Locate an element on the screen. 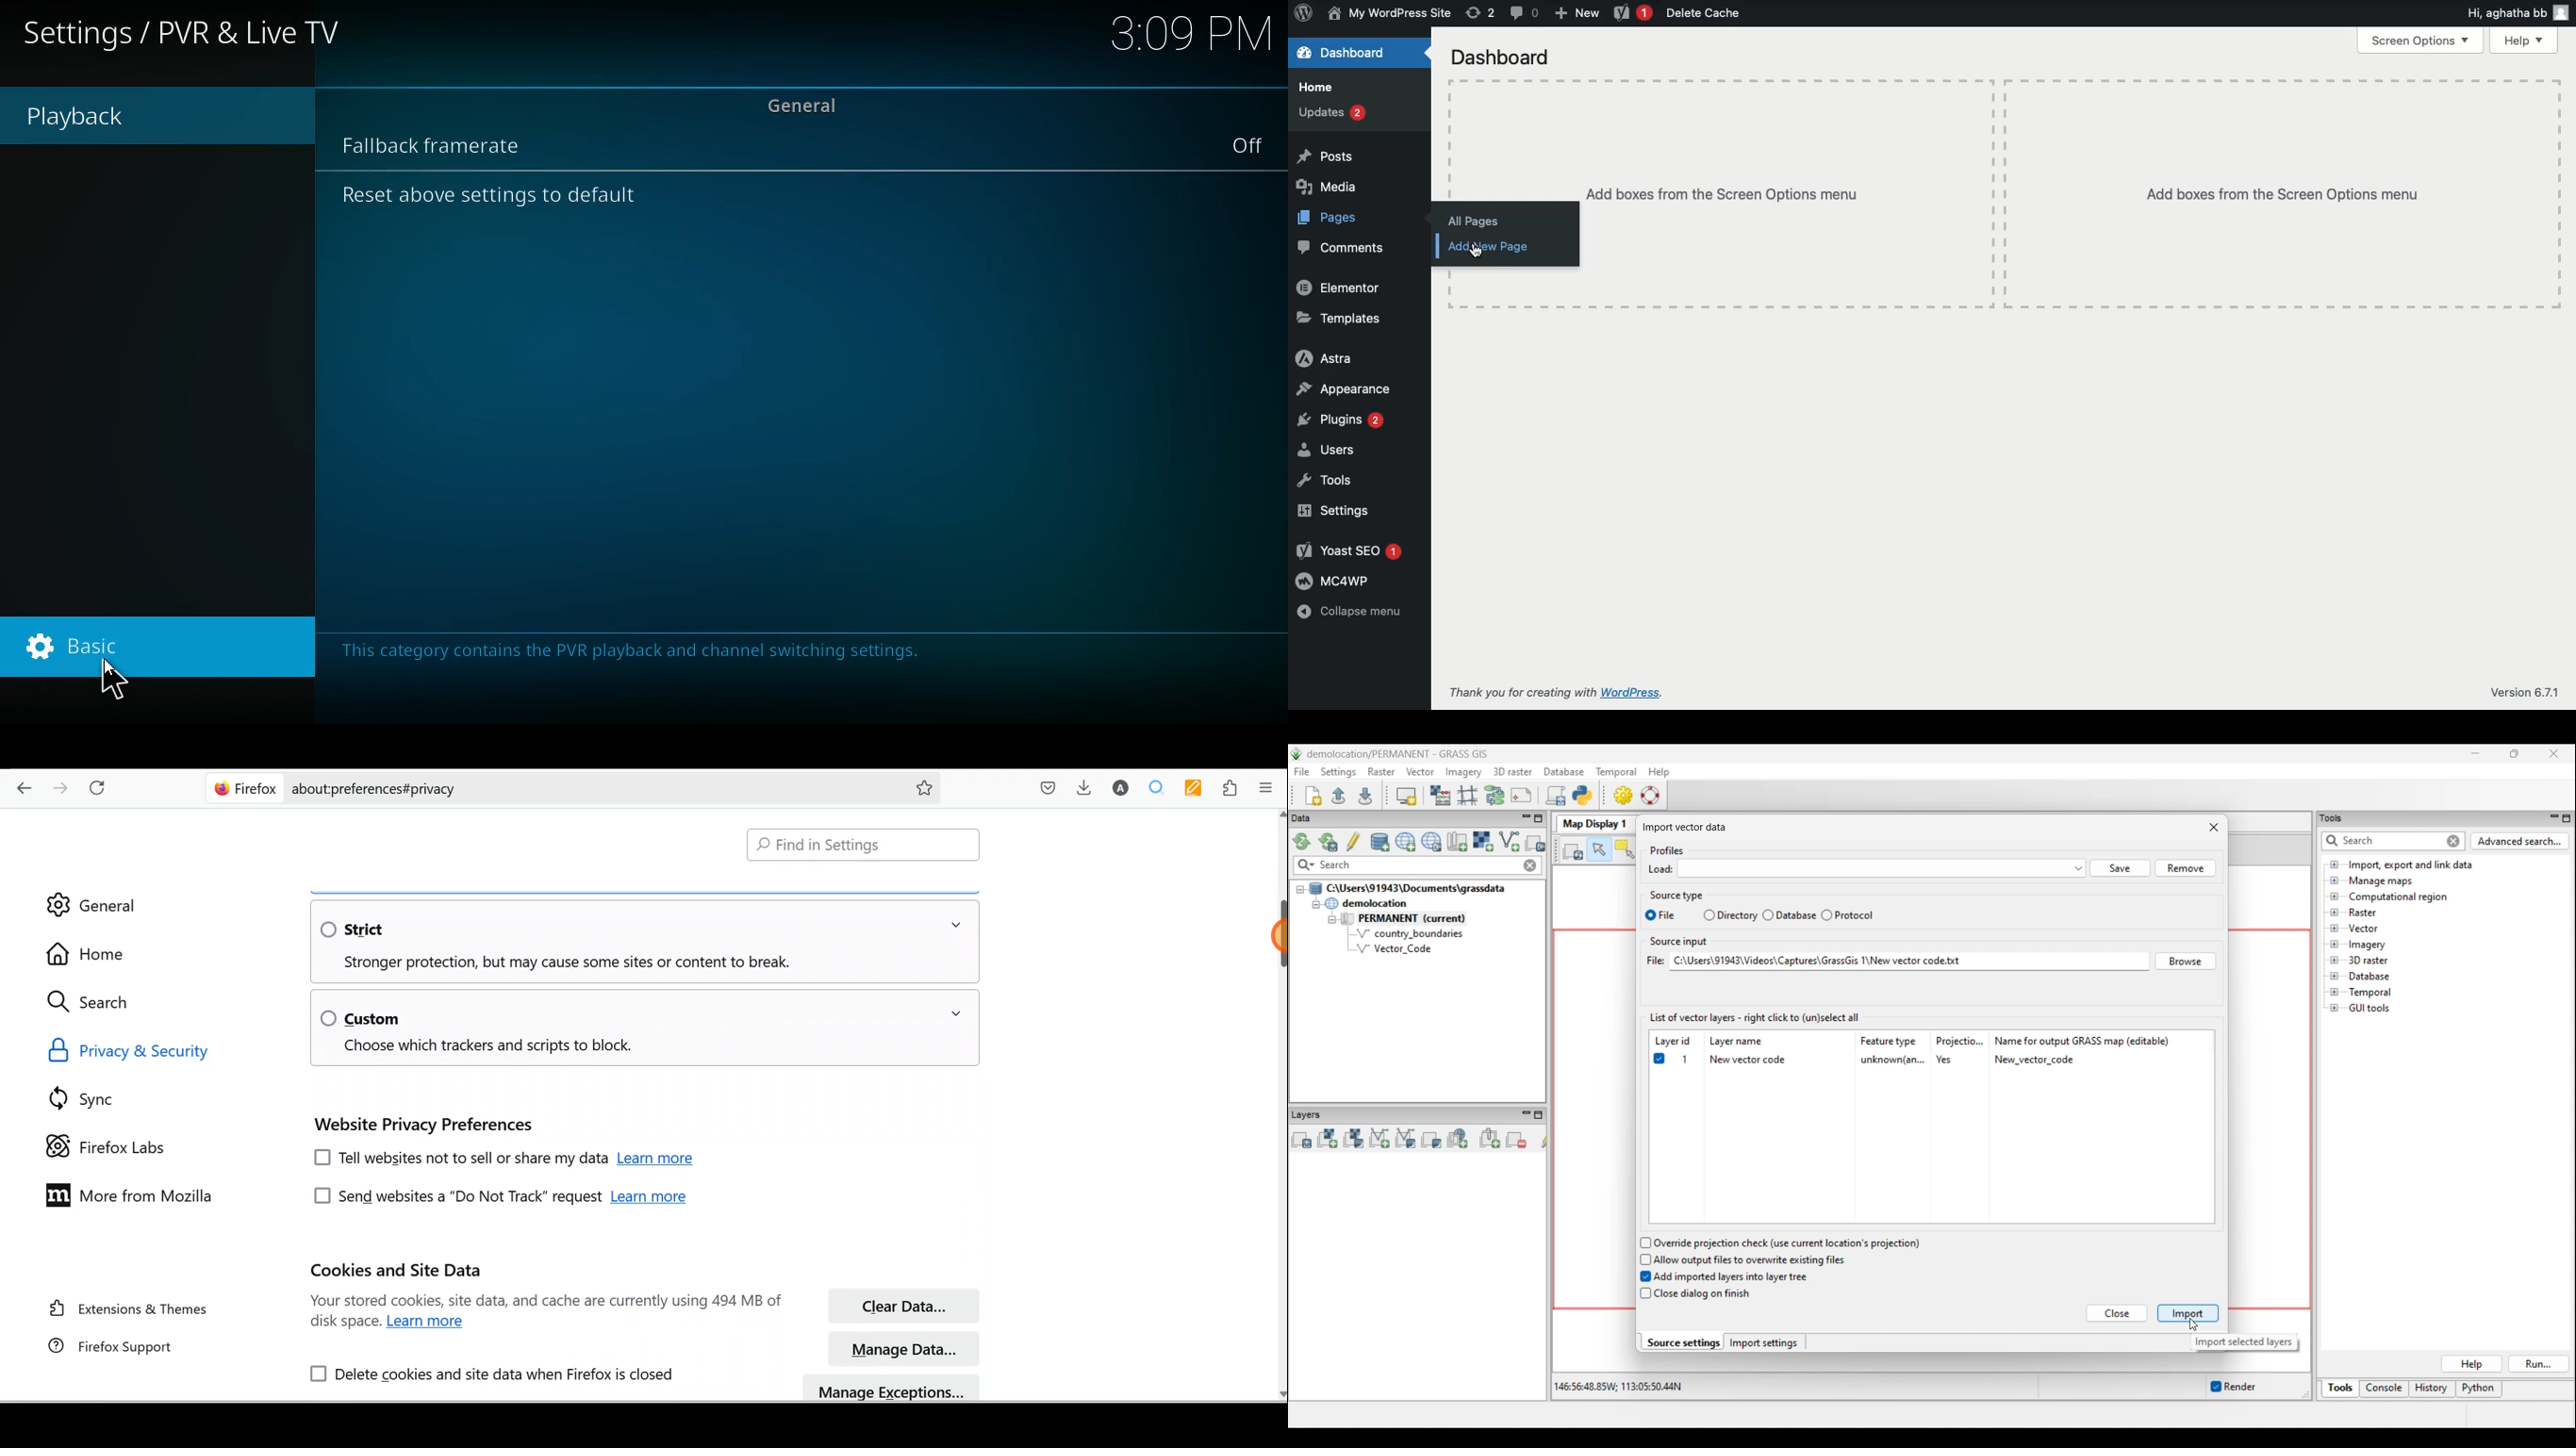  fallback framerate is located at coordinates (450, 142).